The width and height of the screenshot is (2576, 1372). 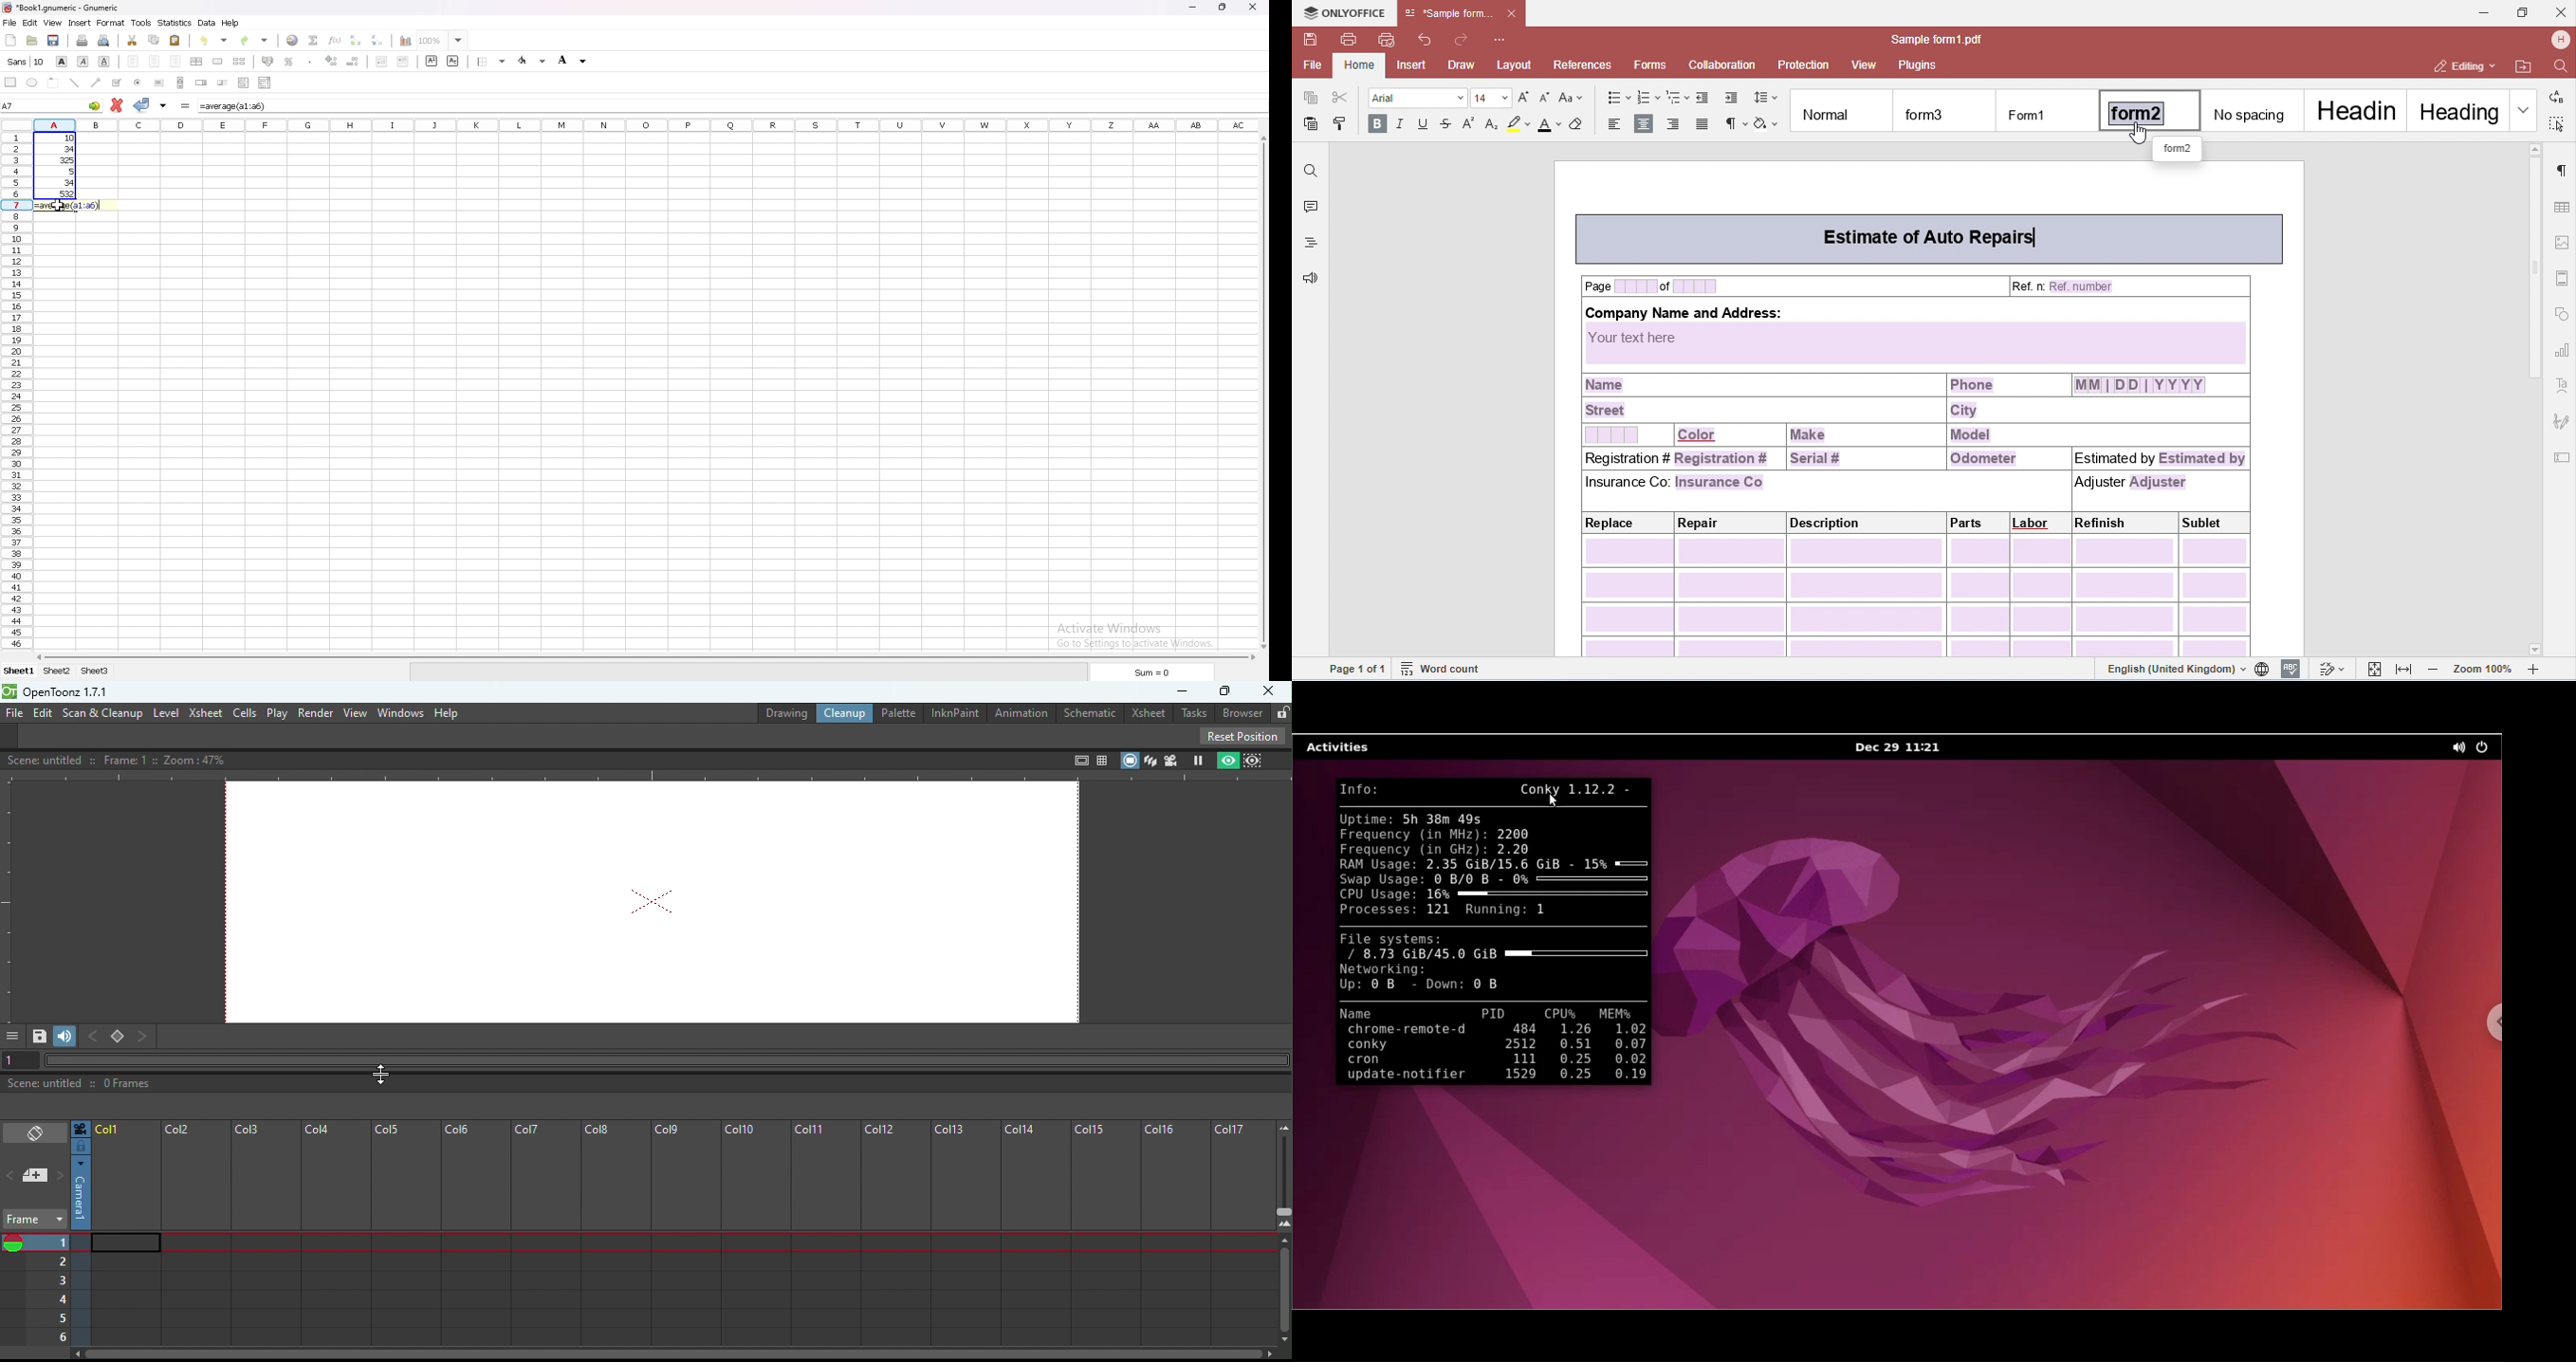 I want to click on format, so click(x=112, y=22).